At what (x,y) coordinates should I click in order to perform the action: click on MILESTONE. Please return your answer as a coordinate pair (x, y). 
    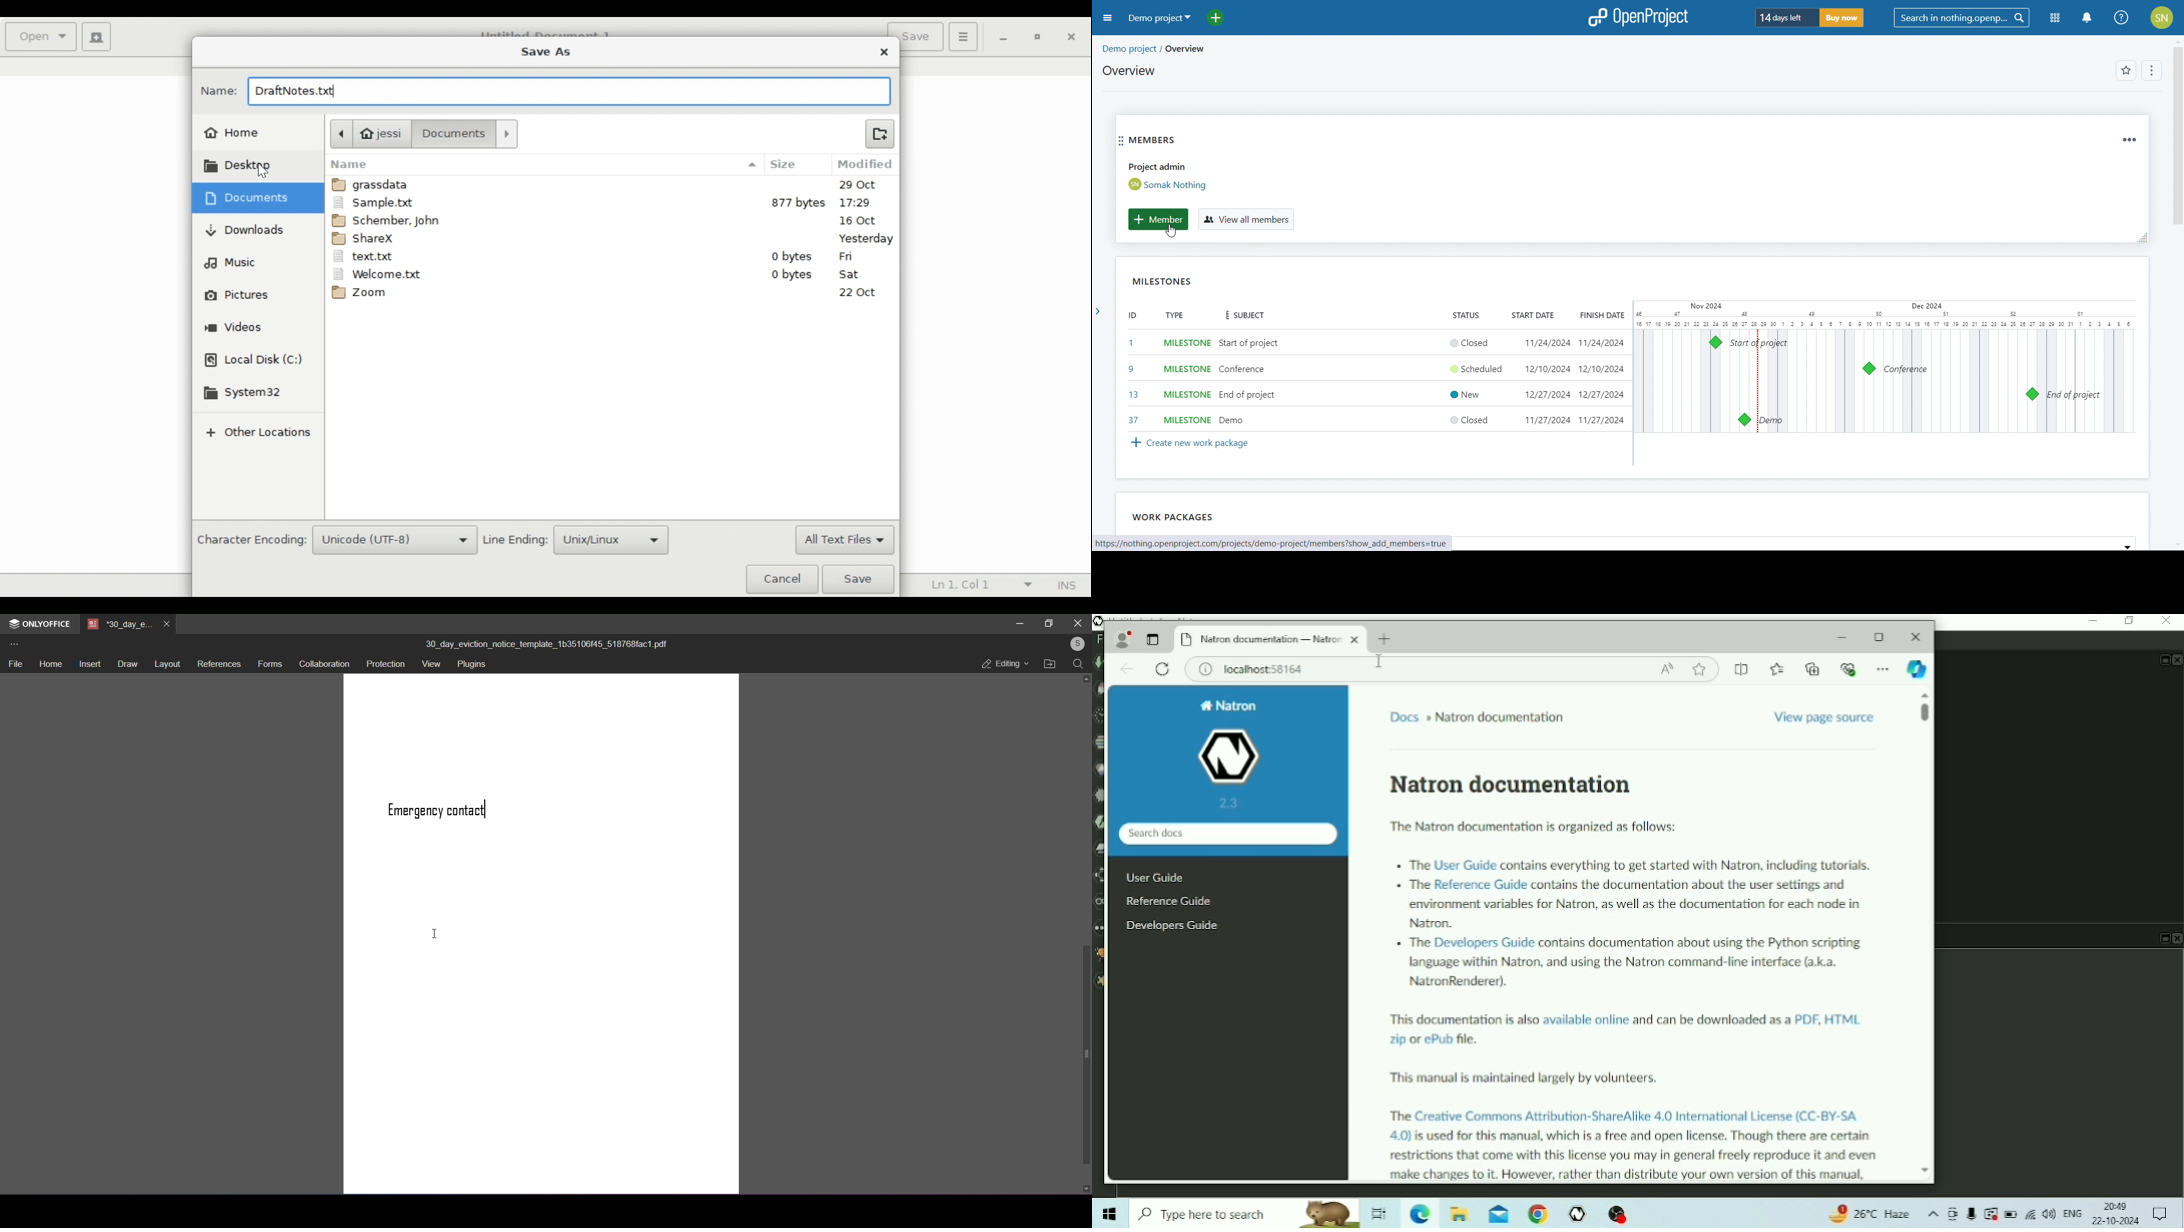
    Looking at the image, I should click on (1185, 369).